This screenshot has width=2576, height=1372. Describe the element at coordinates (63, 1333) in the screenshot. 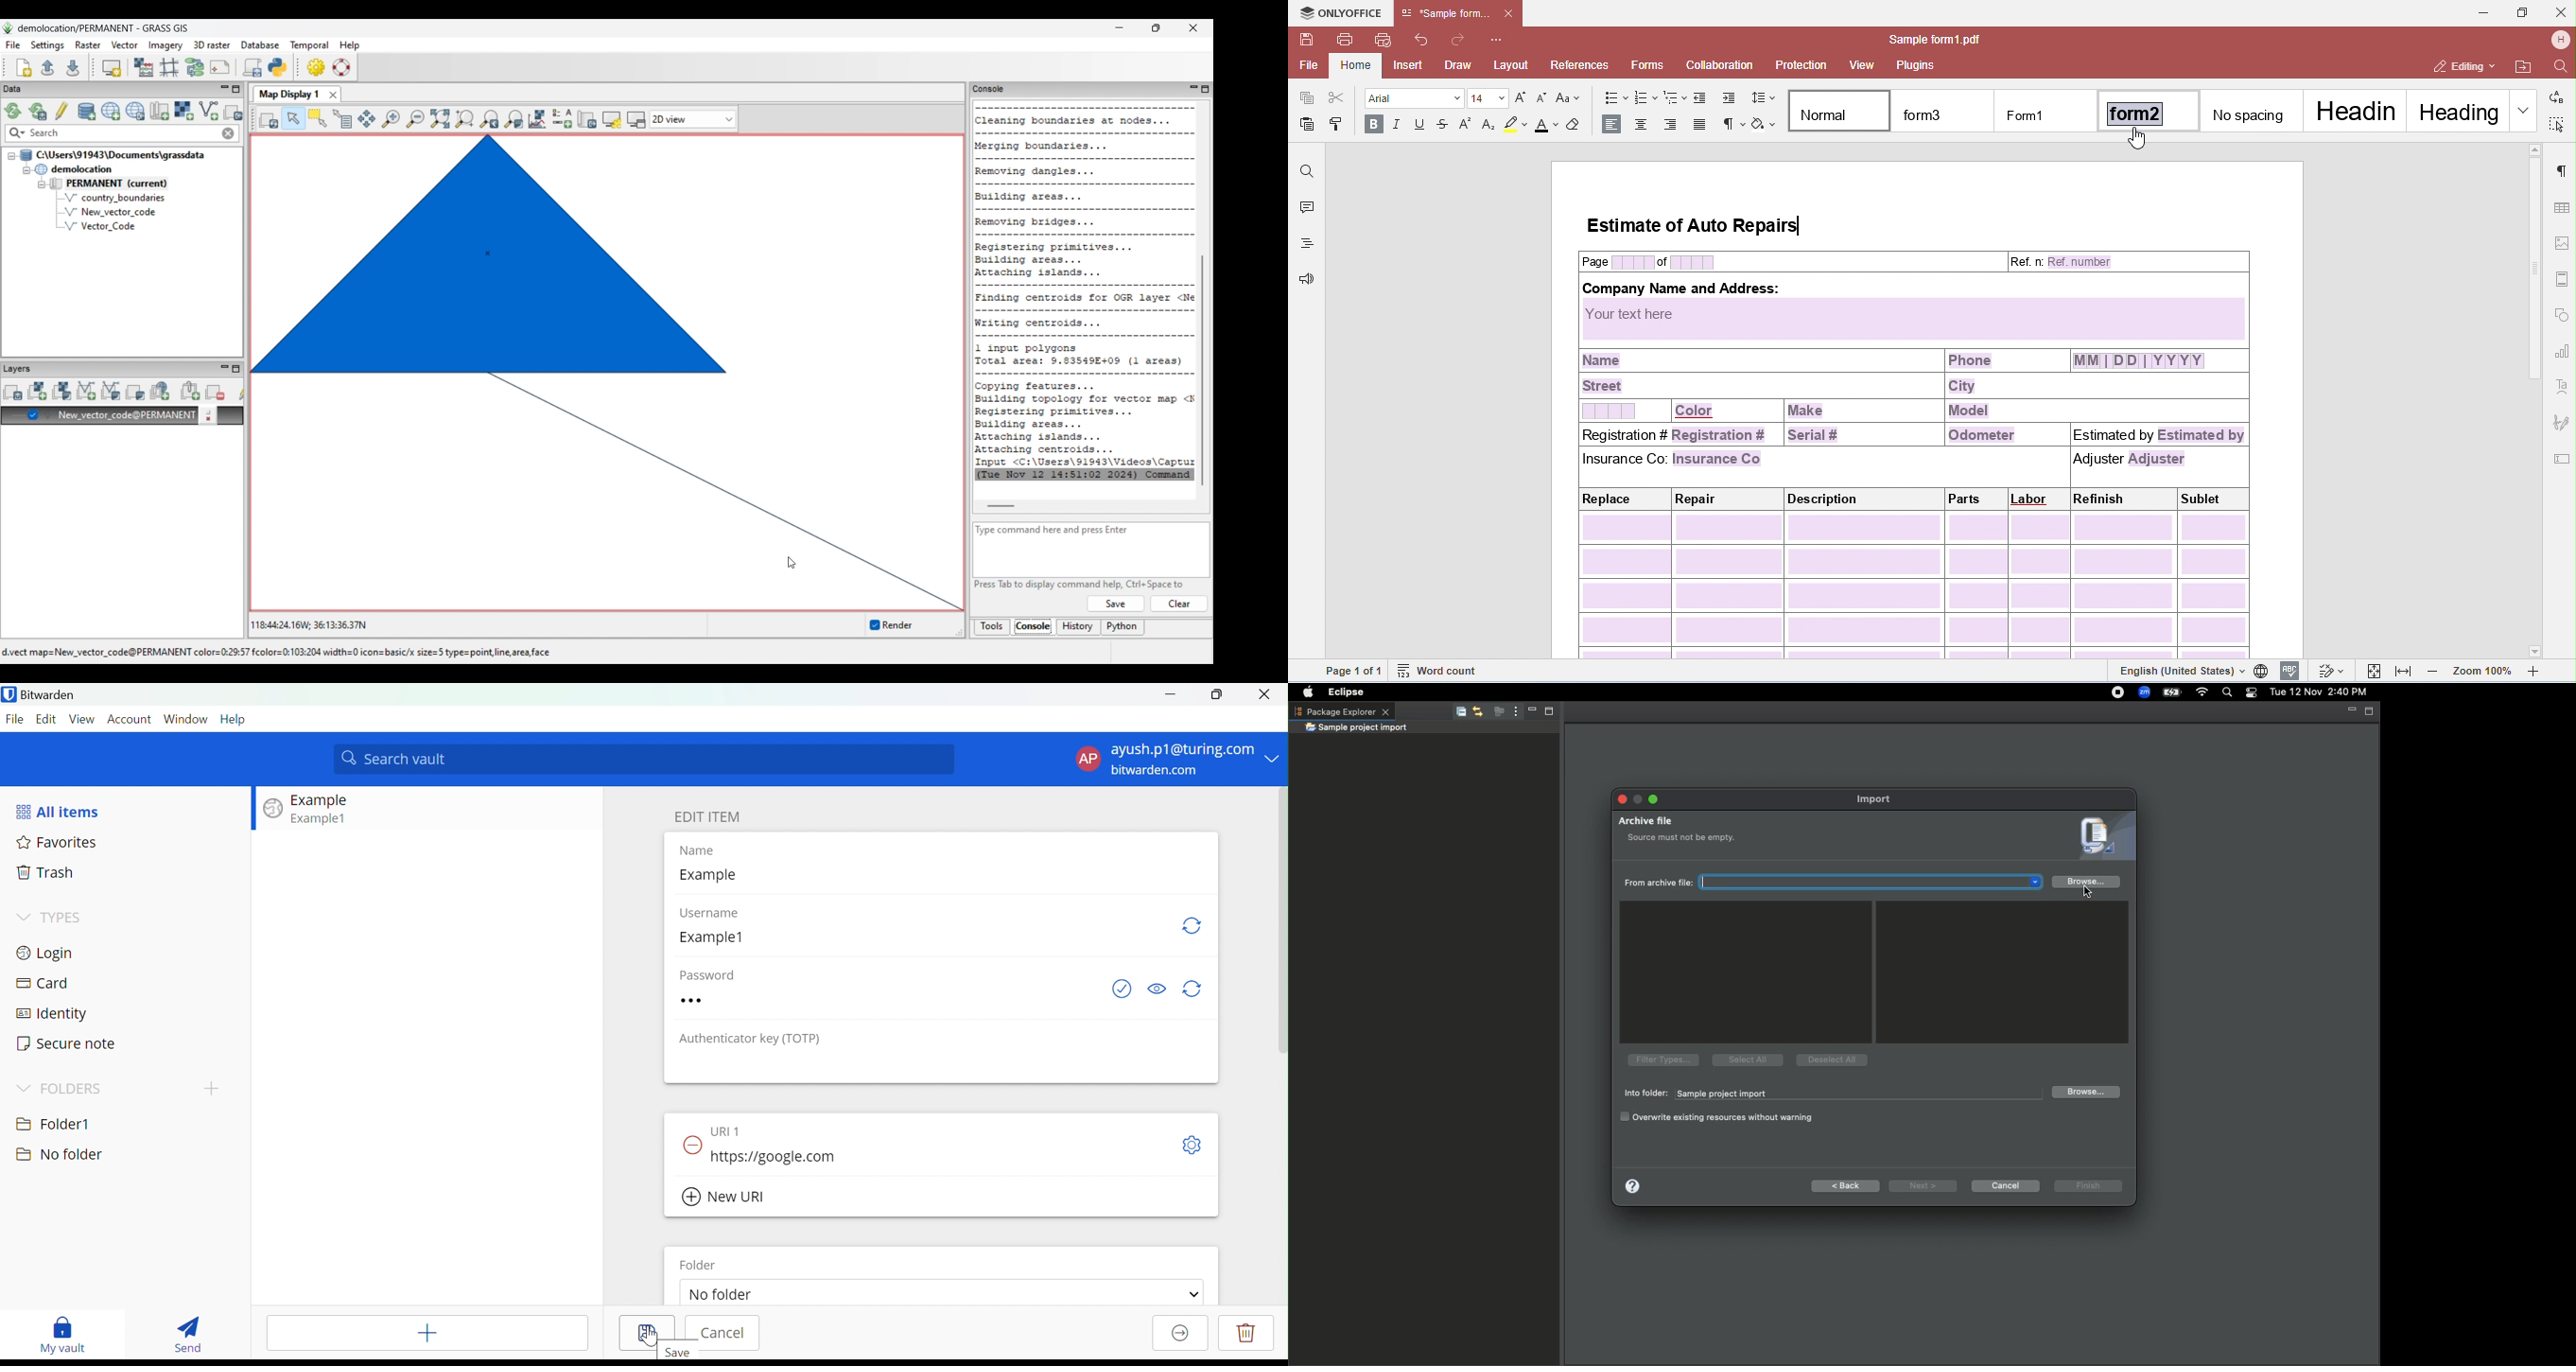

I see `My vault` at that location.